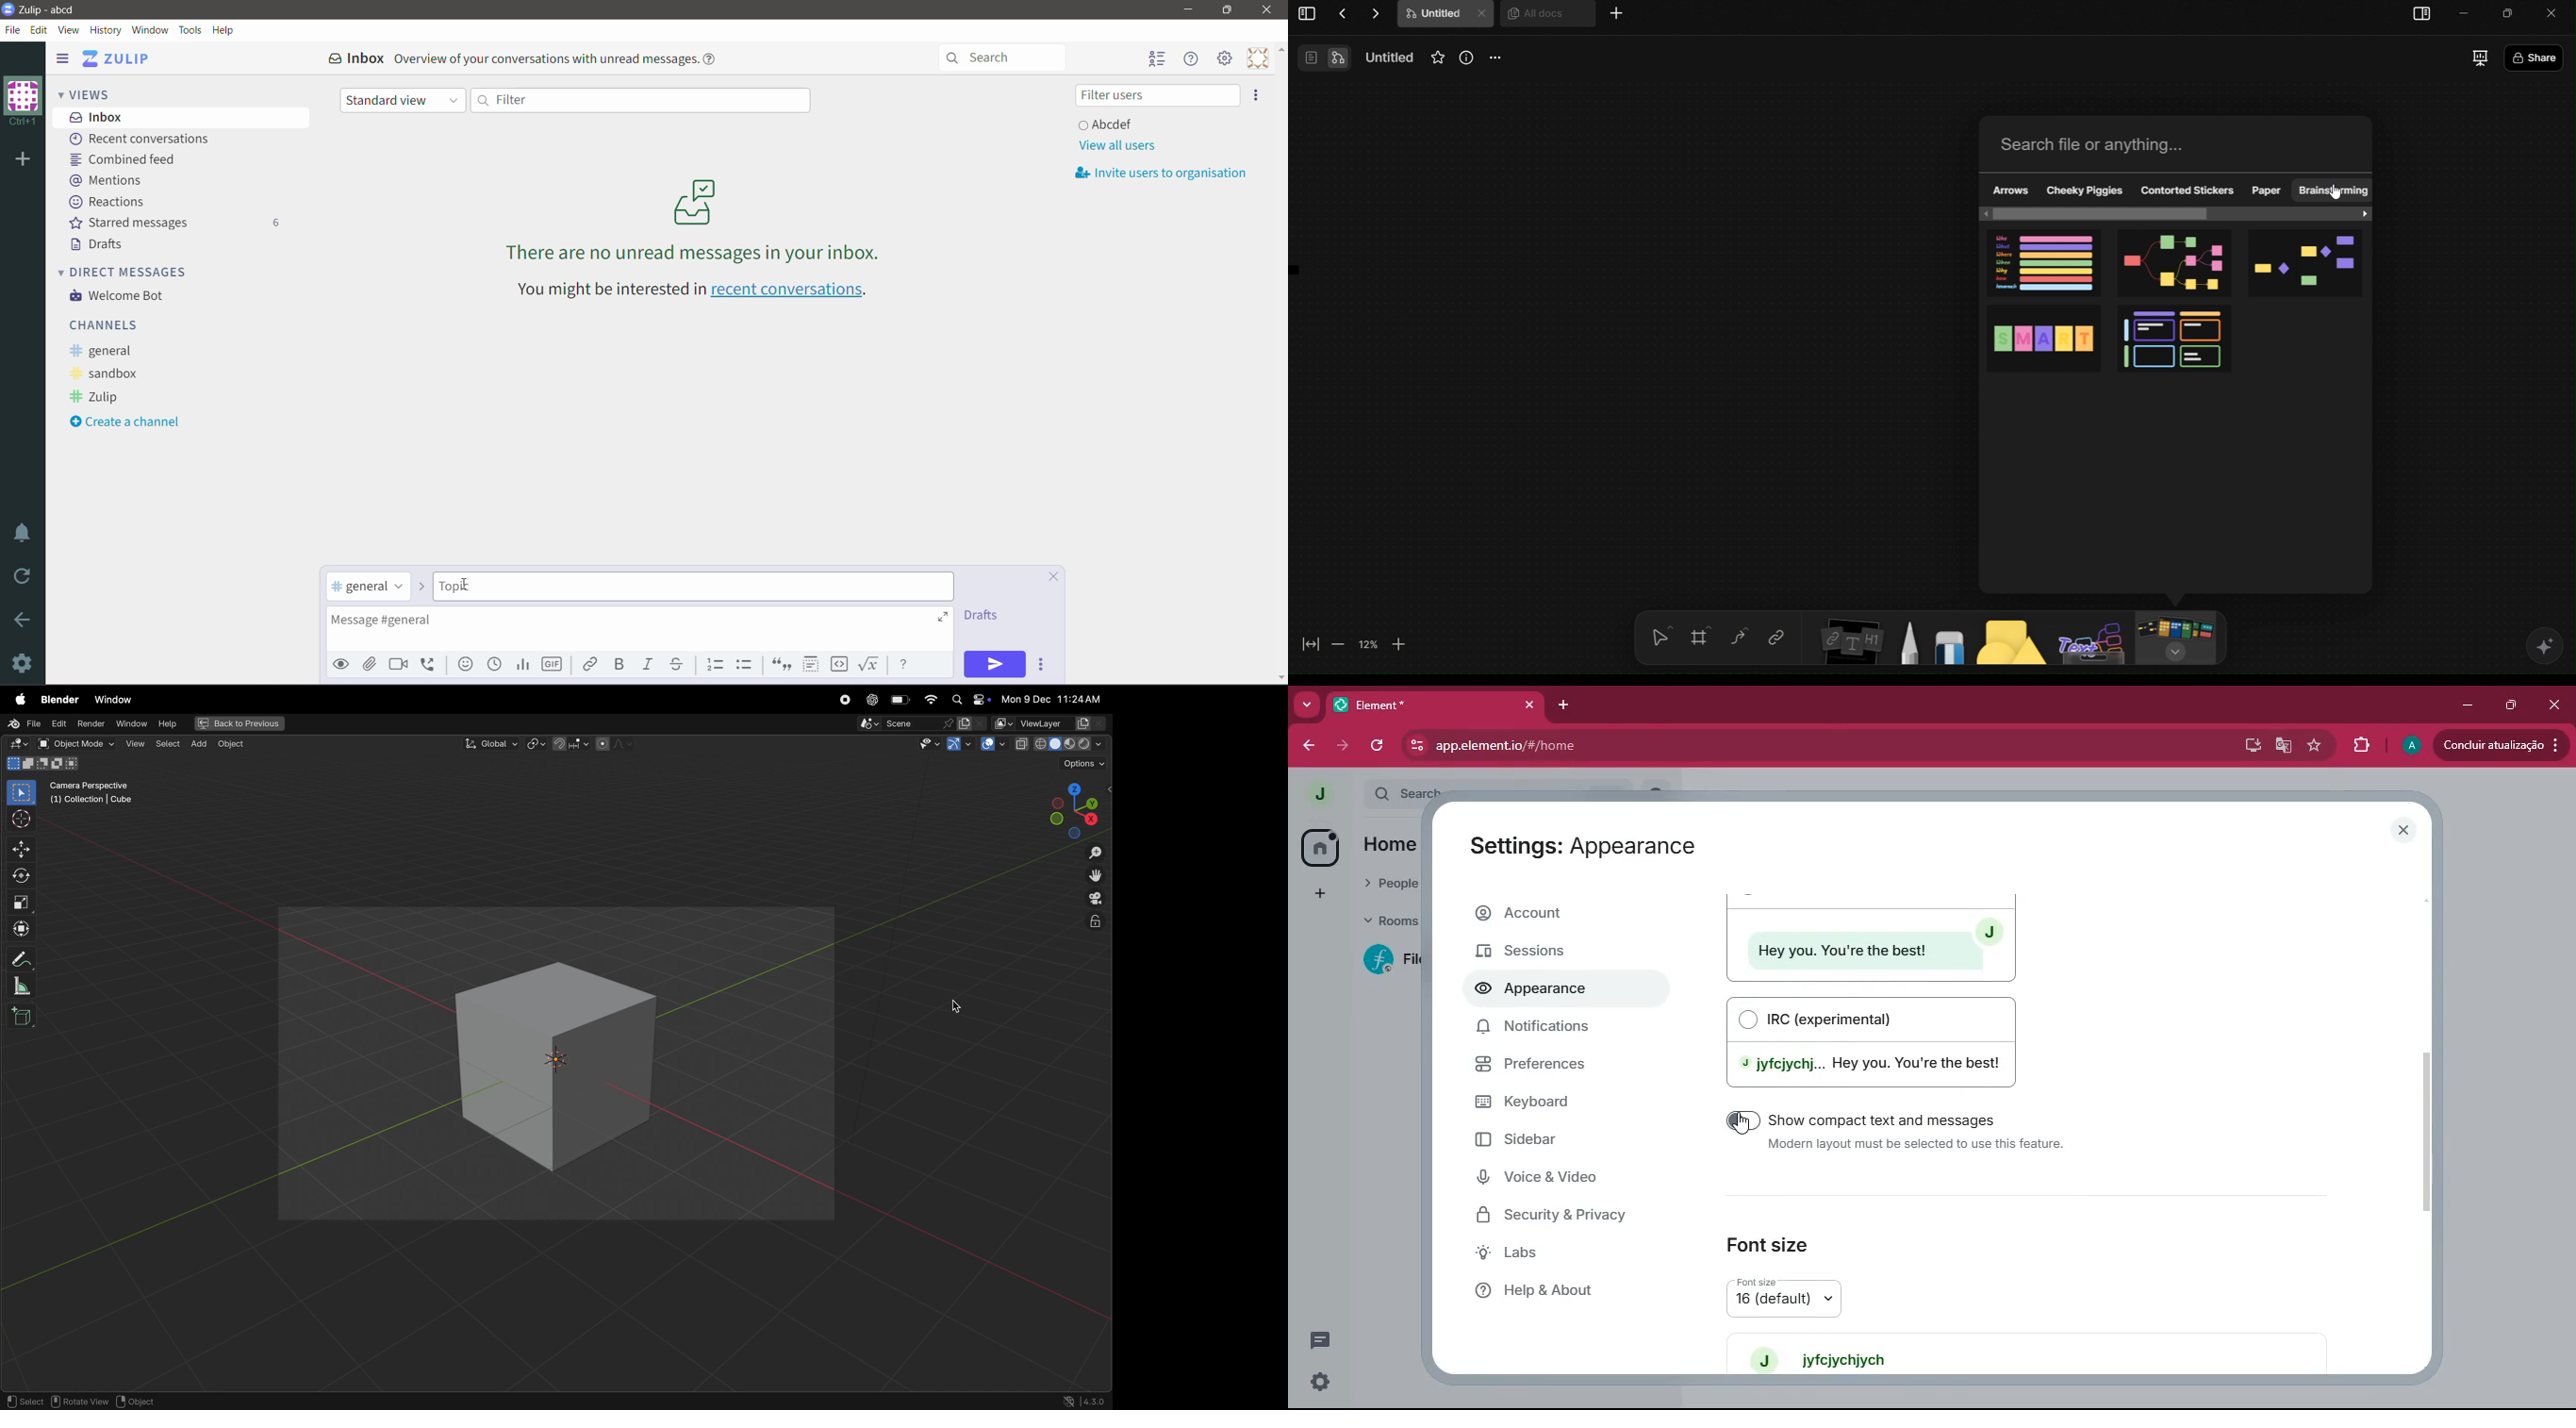  What do you see at coordinates (2424, 15) in the screenshot?
I see `sidebar` at bounding box center [2424, 15].